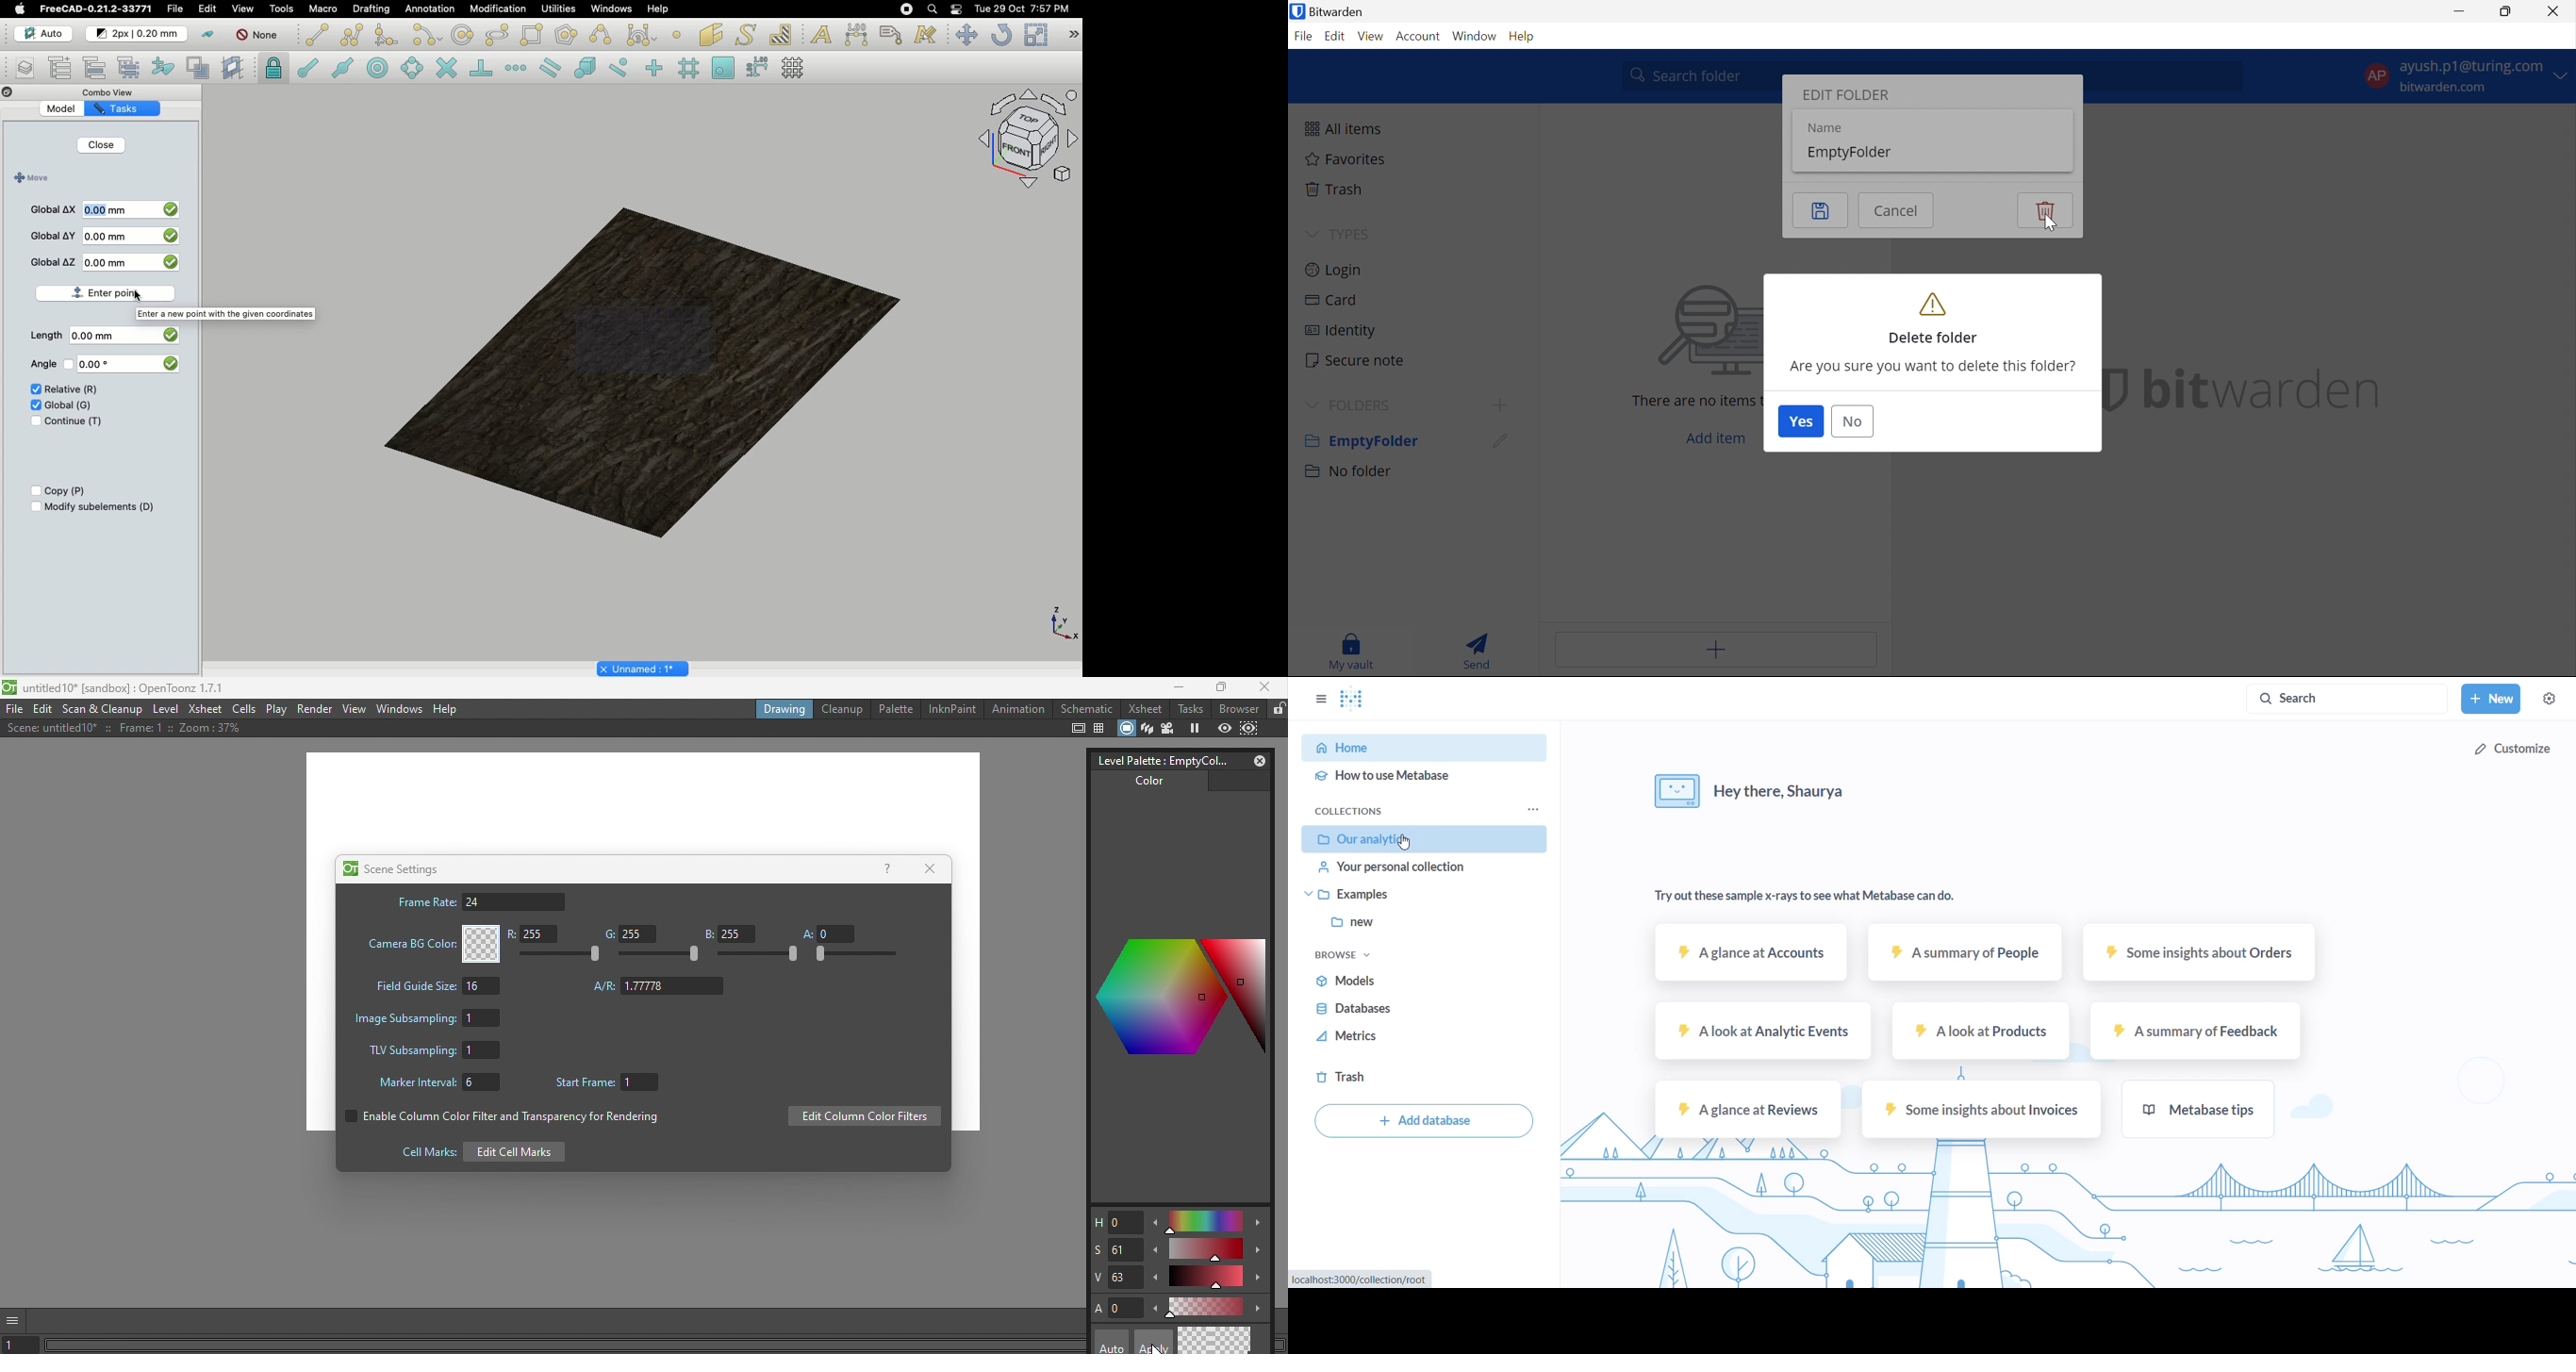  I want to click on Bitwarden, so click(1329, 11).